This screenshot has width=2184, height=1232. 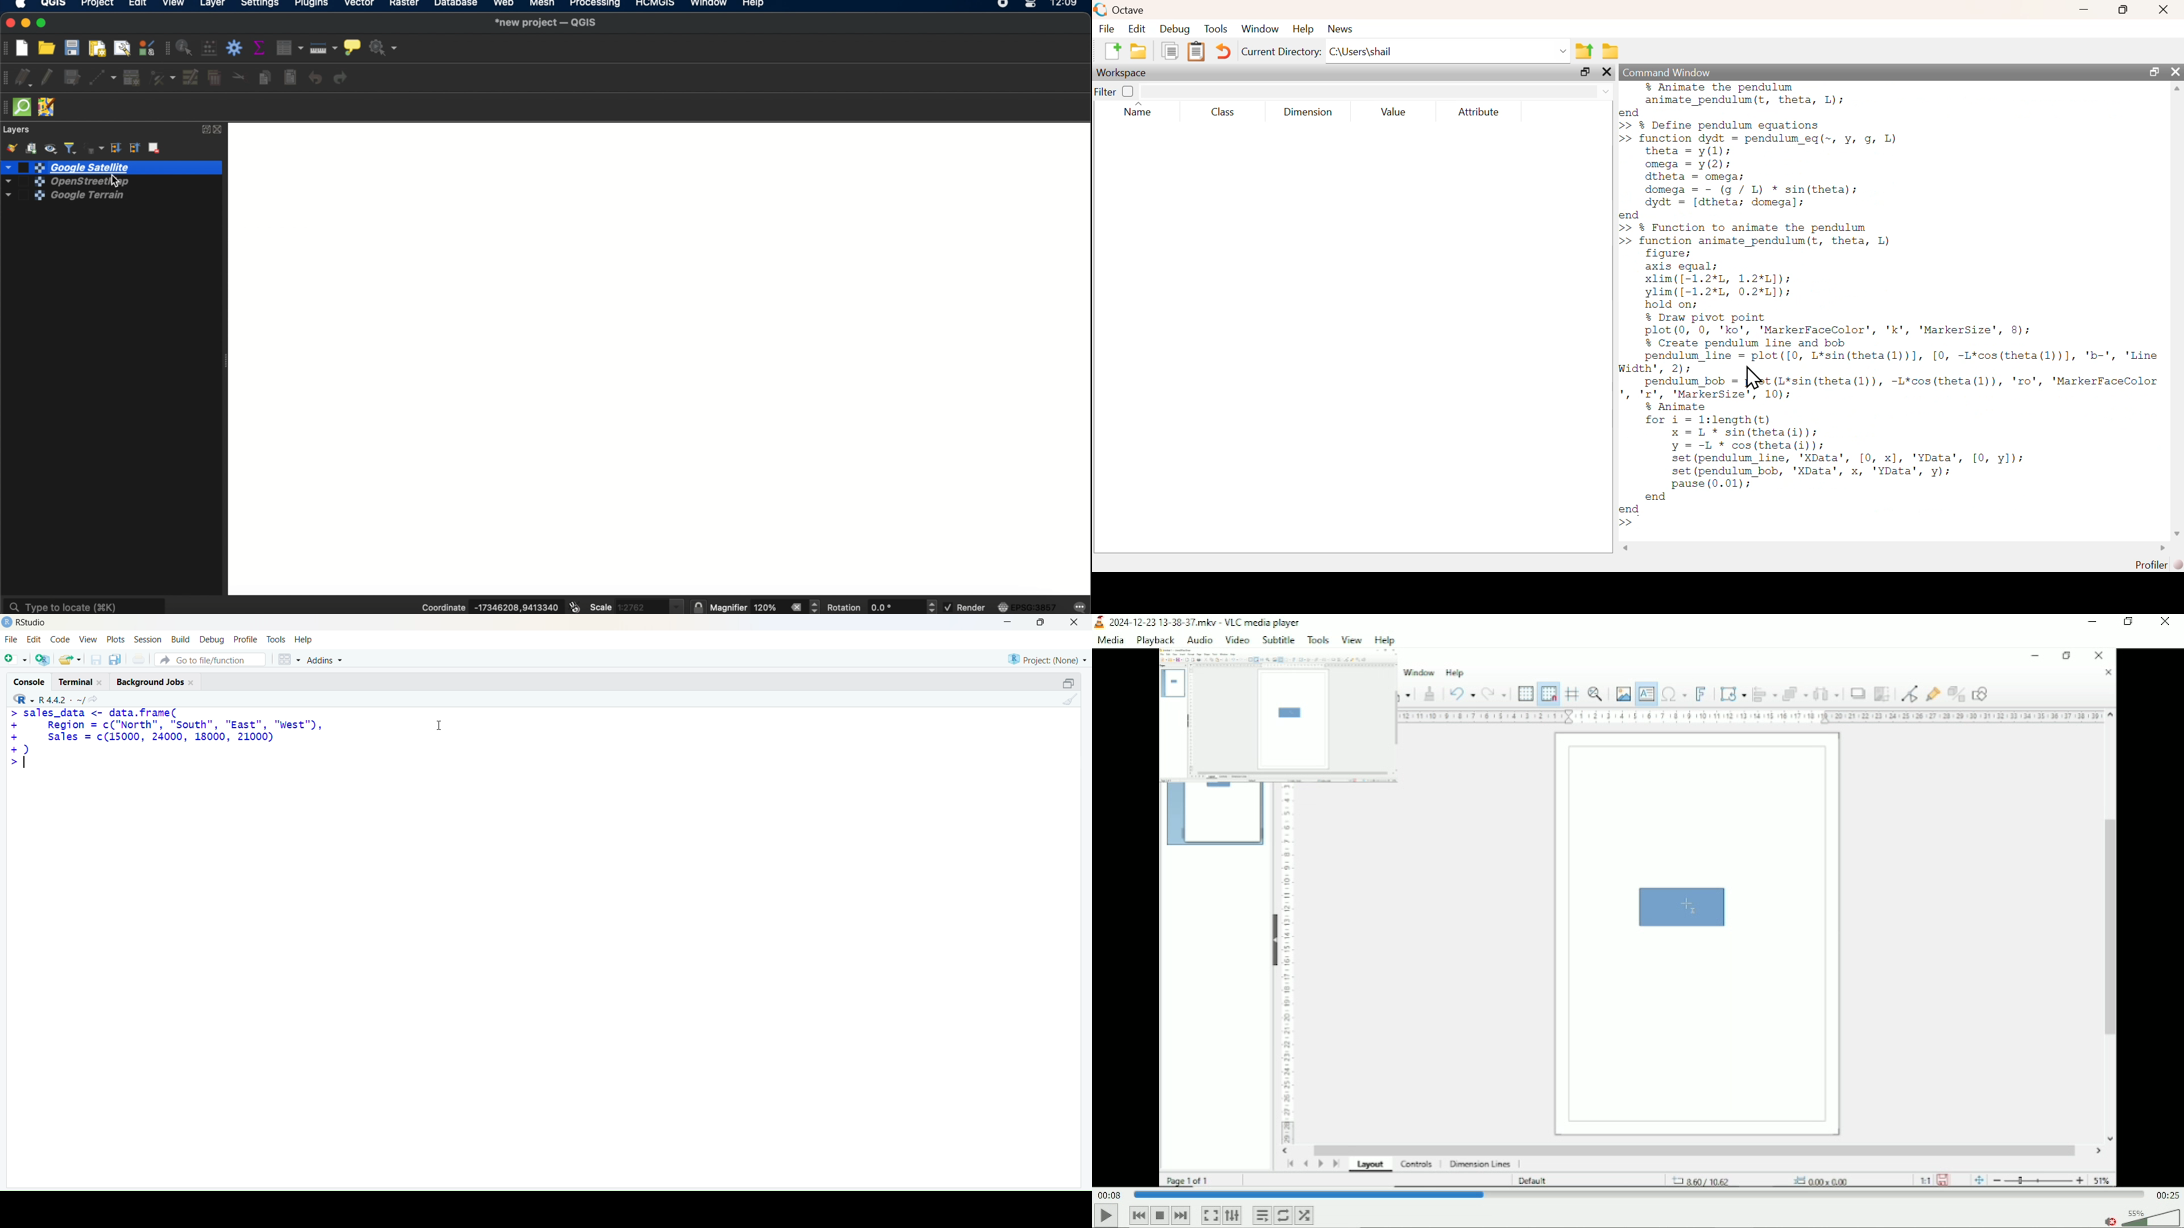 I want to click on Build, so click(x=180, y=639).